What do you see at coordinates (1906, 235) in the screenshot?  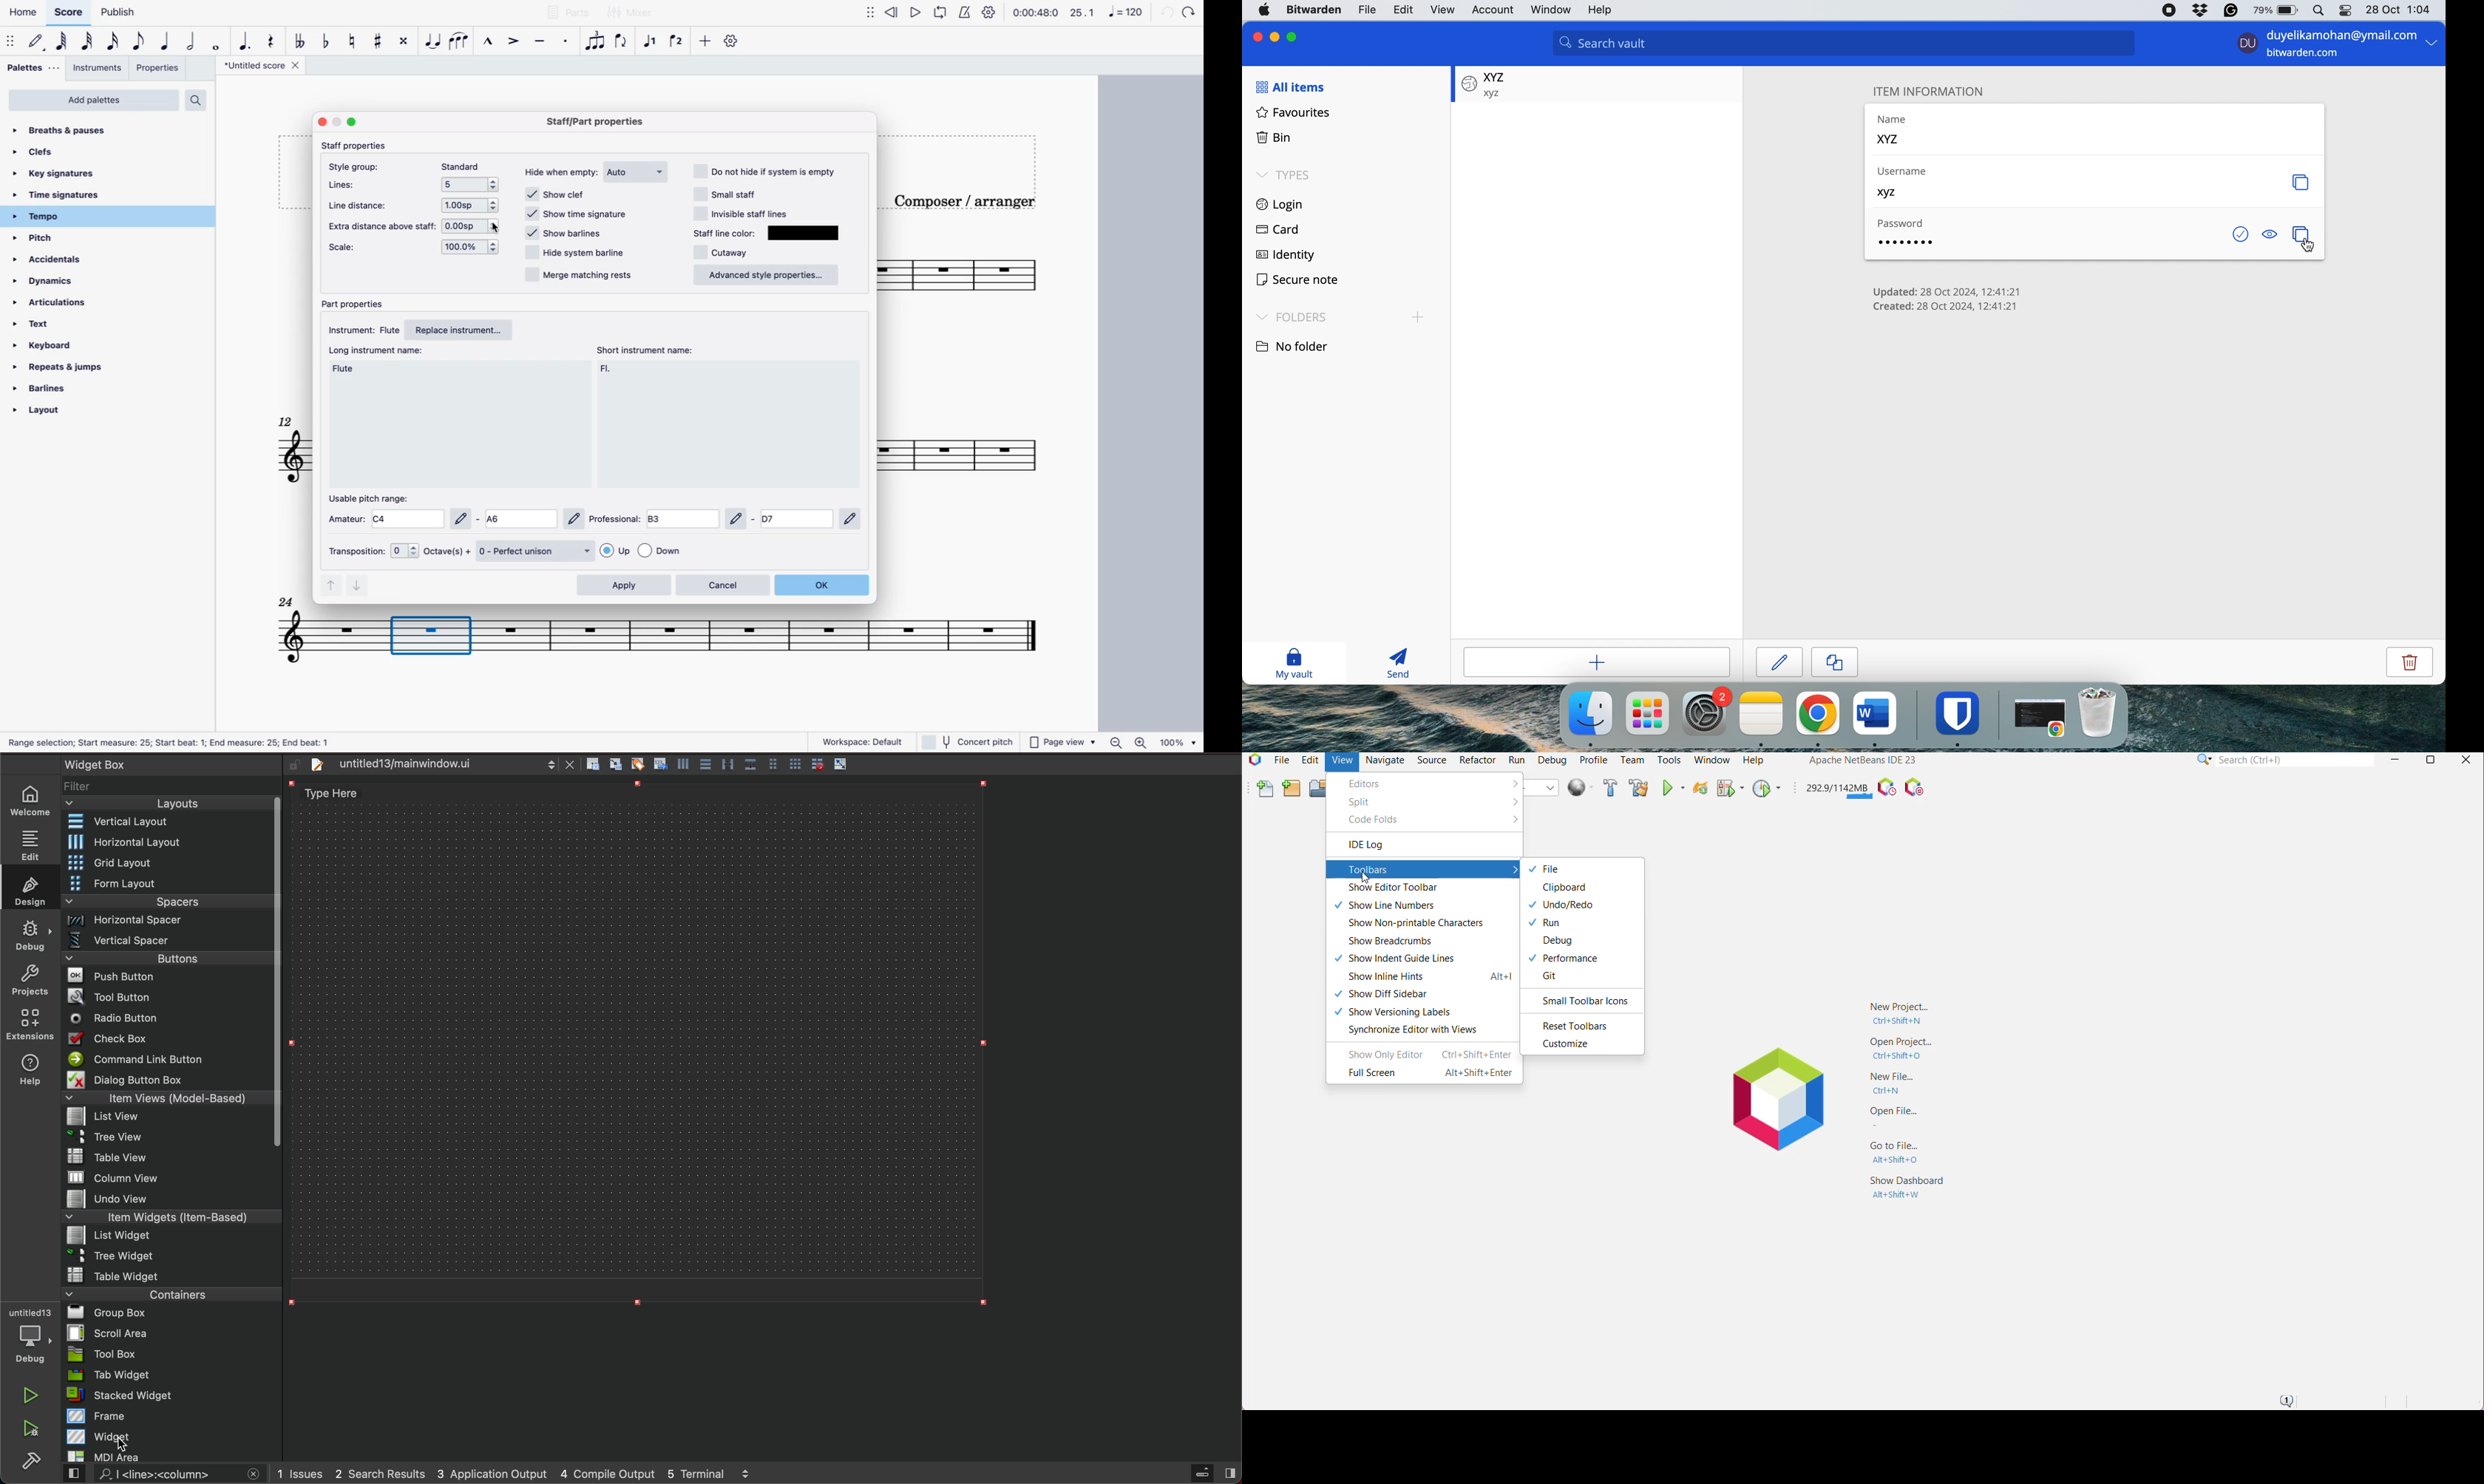 I see `password` at bounding box center [1906, 235].